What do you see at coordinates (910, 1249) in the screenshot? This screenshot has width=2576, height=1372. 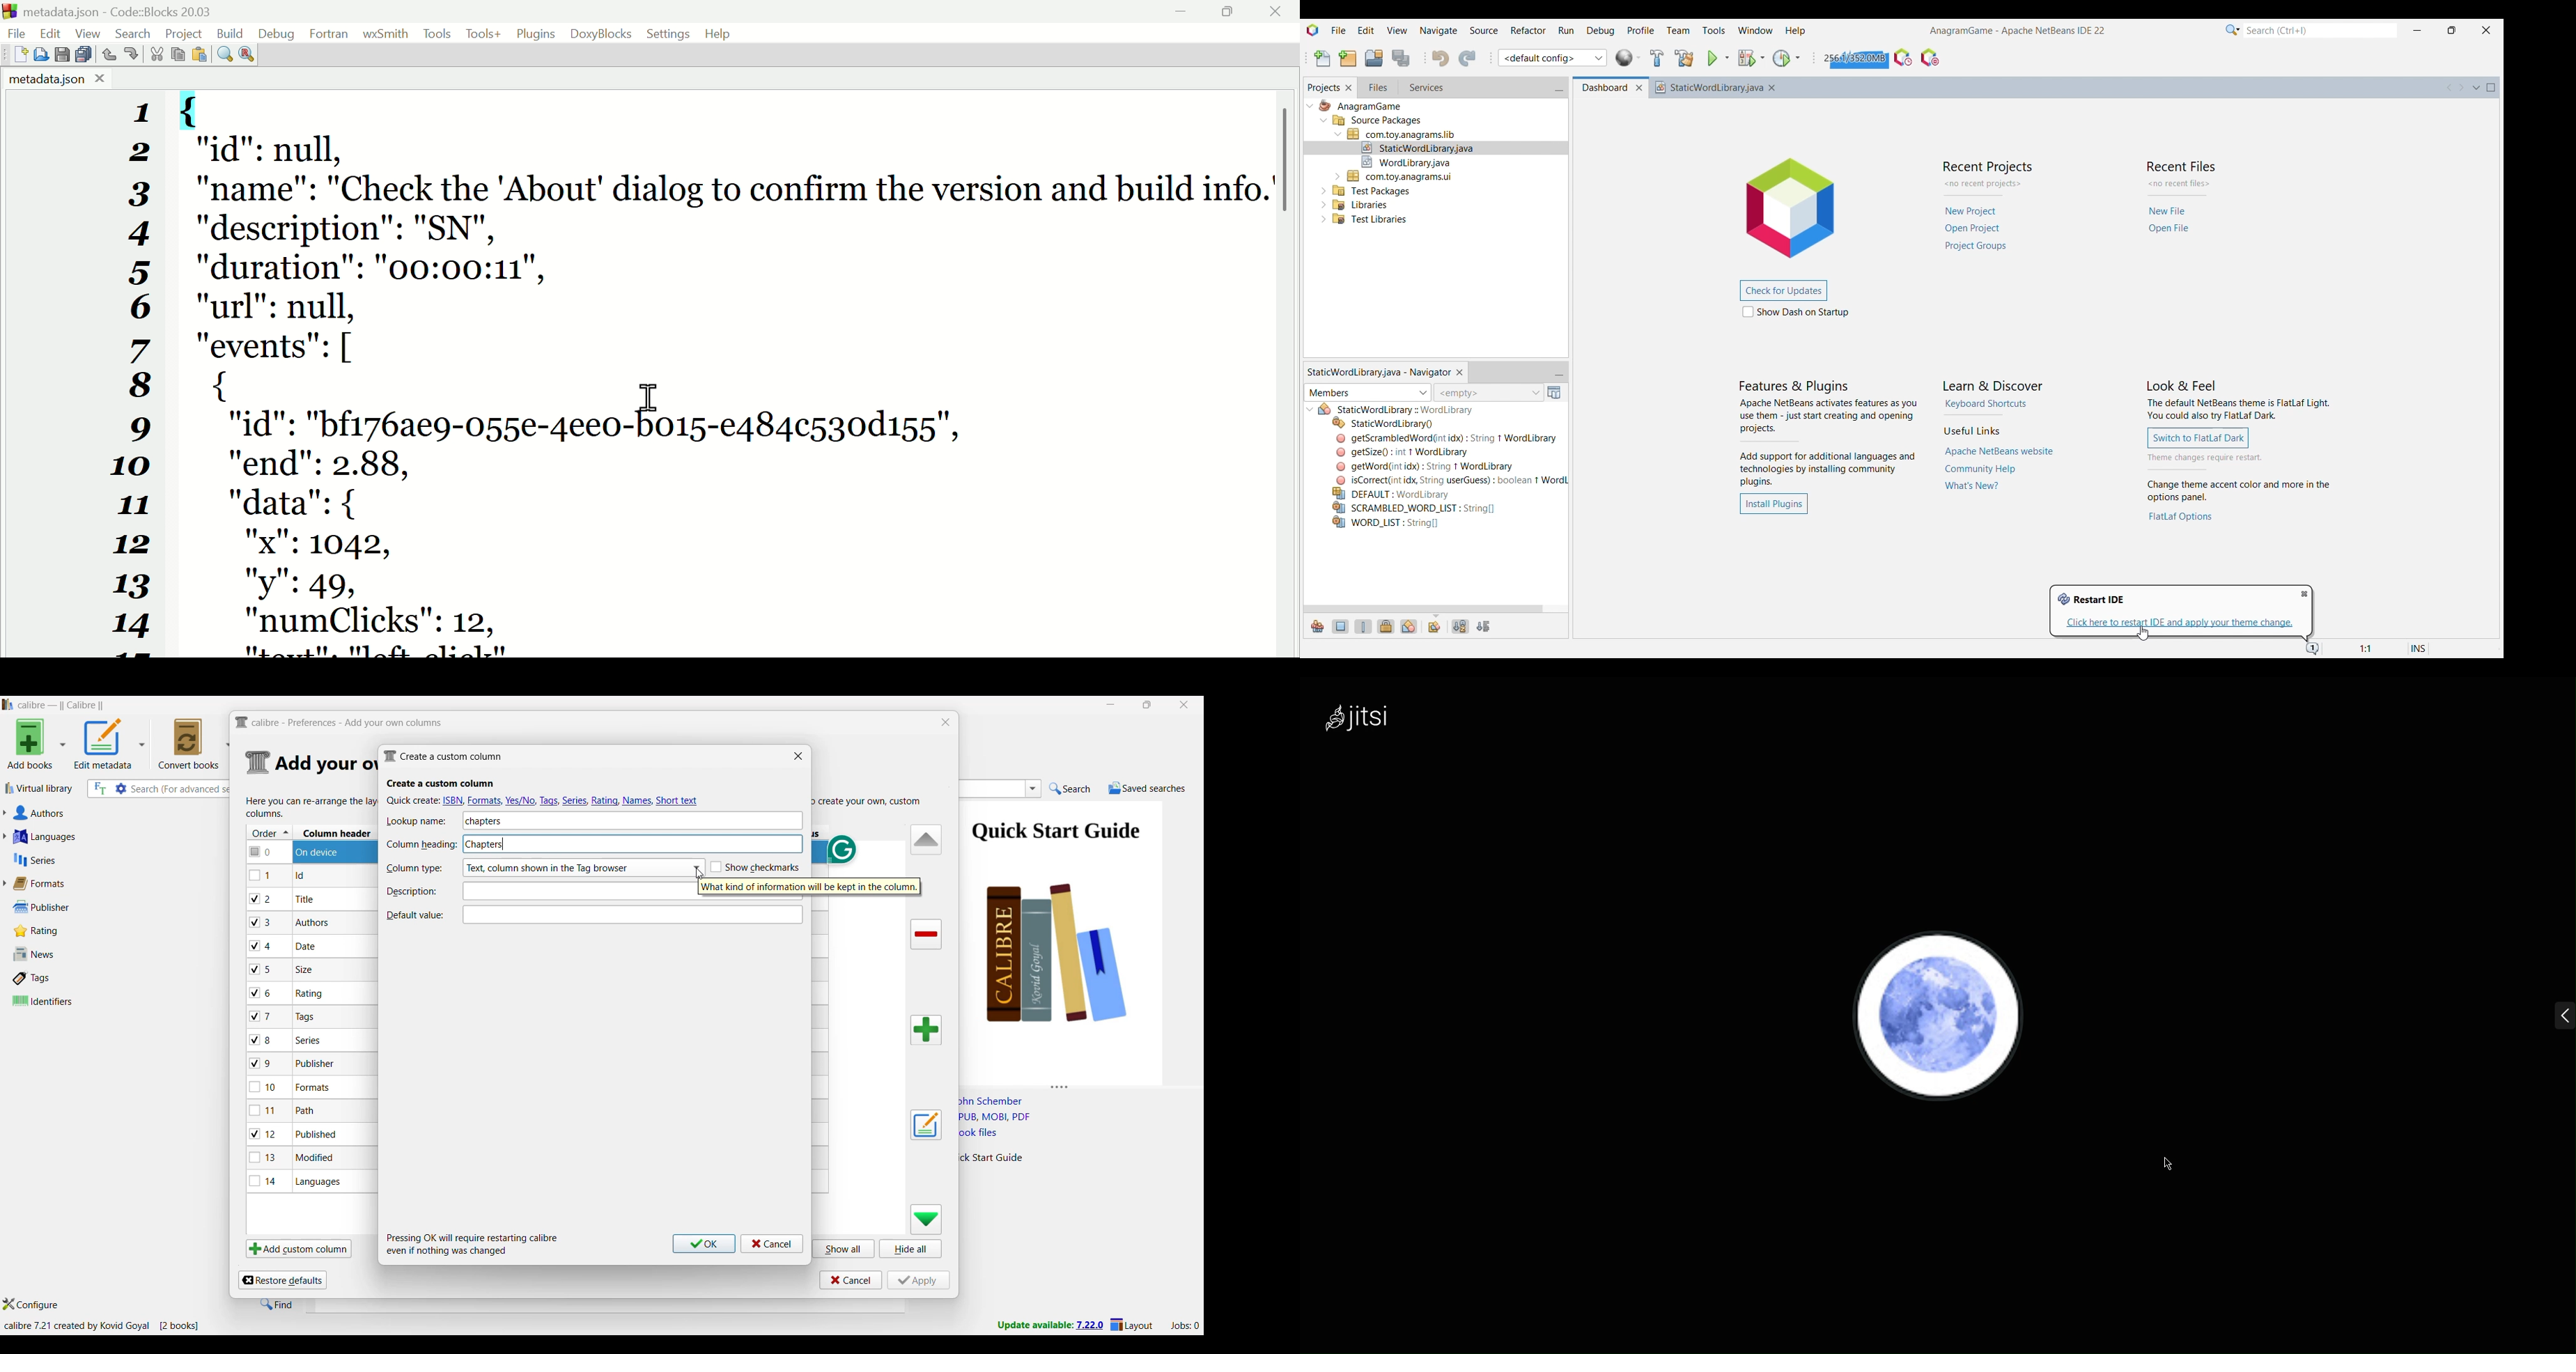 I see `Hide all` at bounding box center [910, 1249].